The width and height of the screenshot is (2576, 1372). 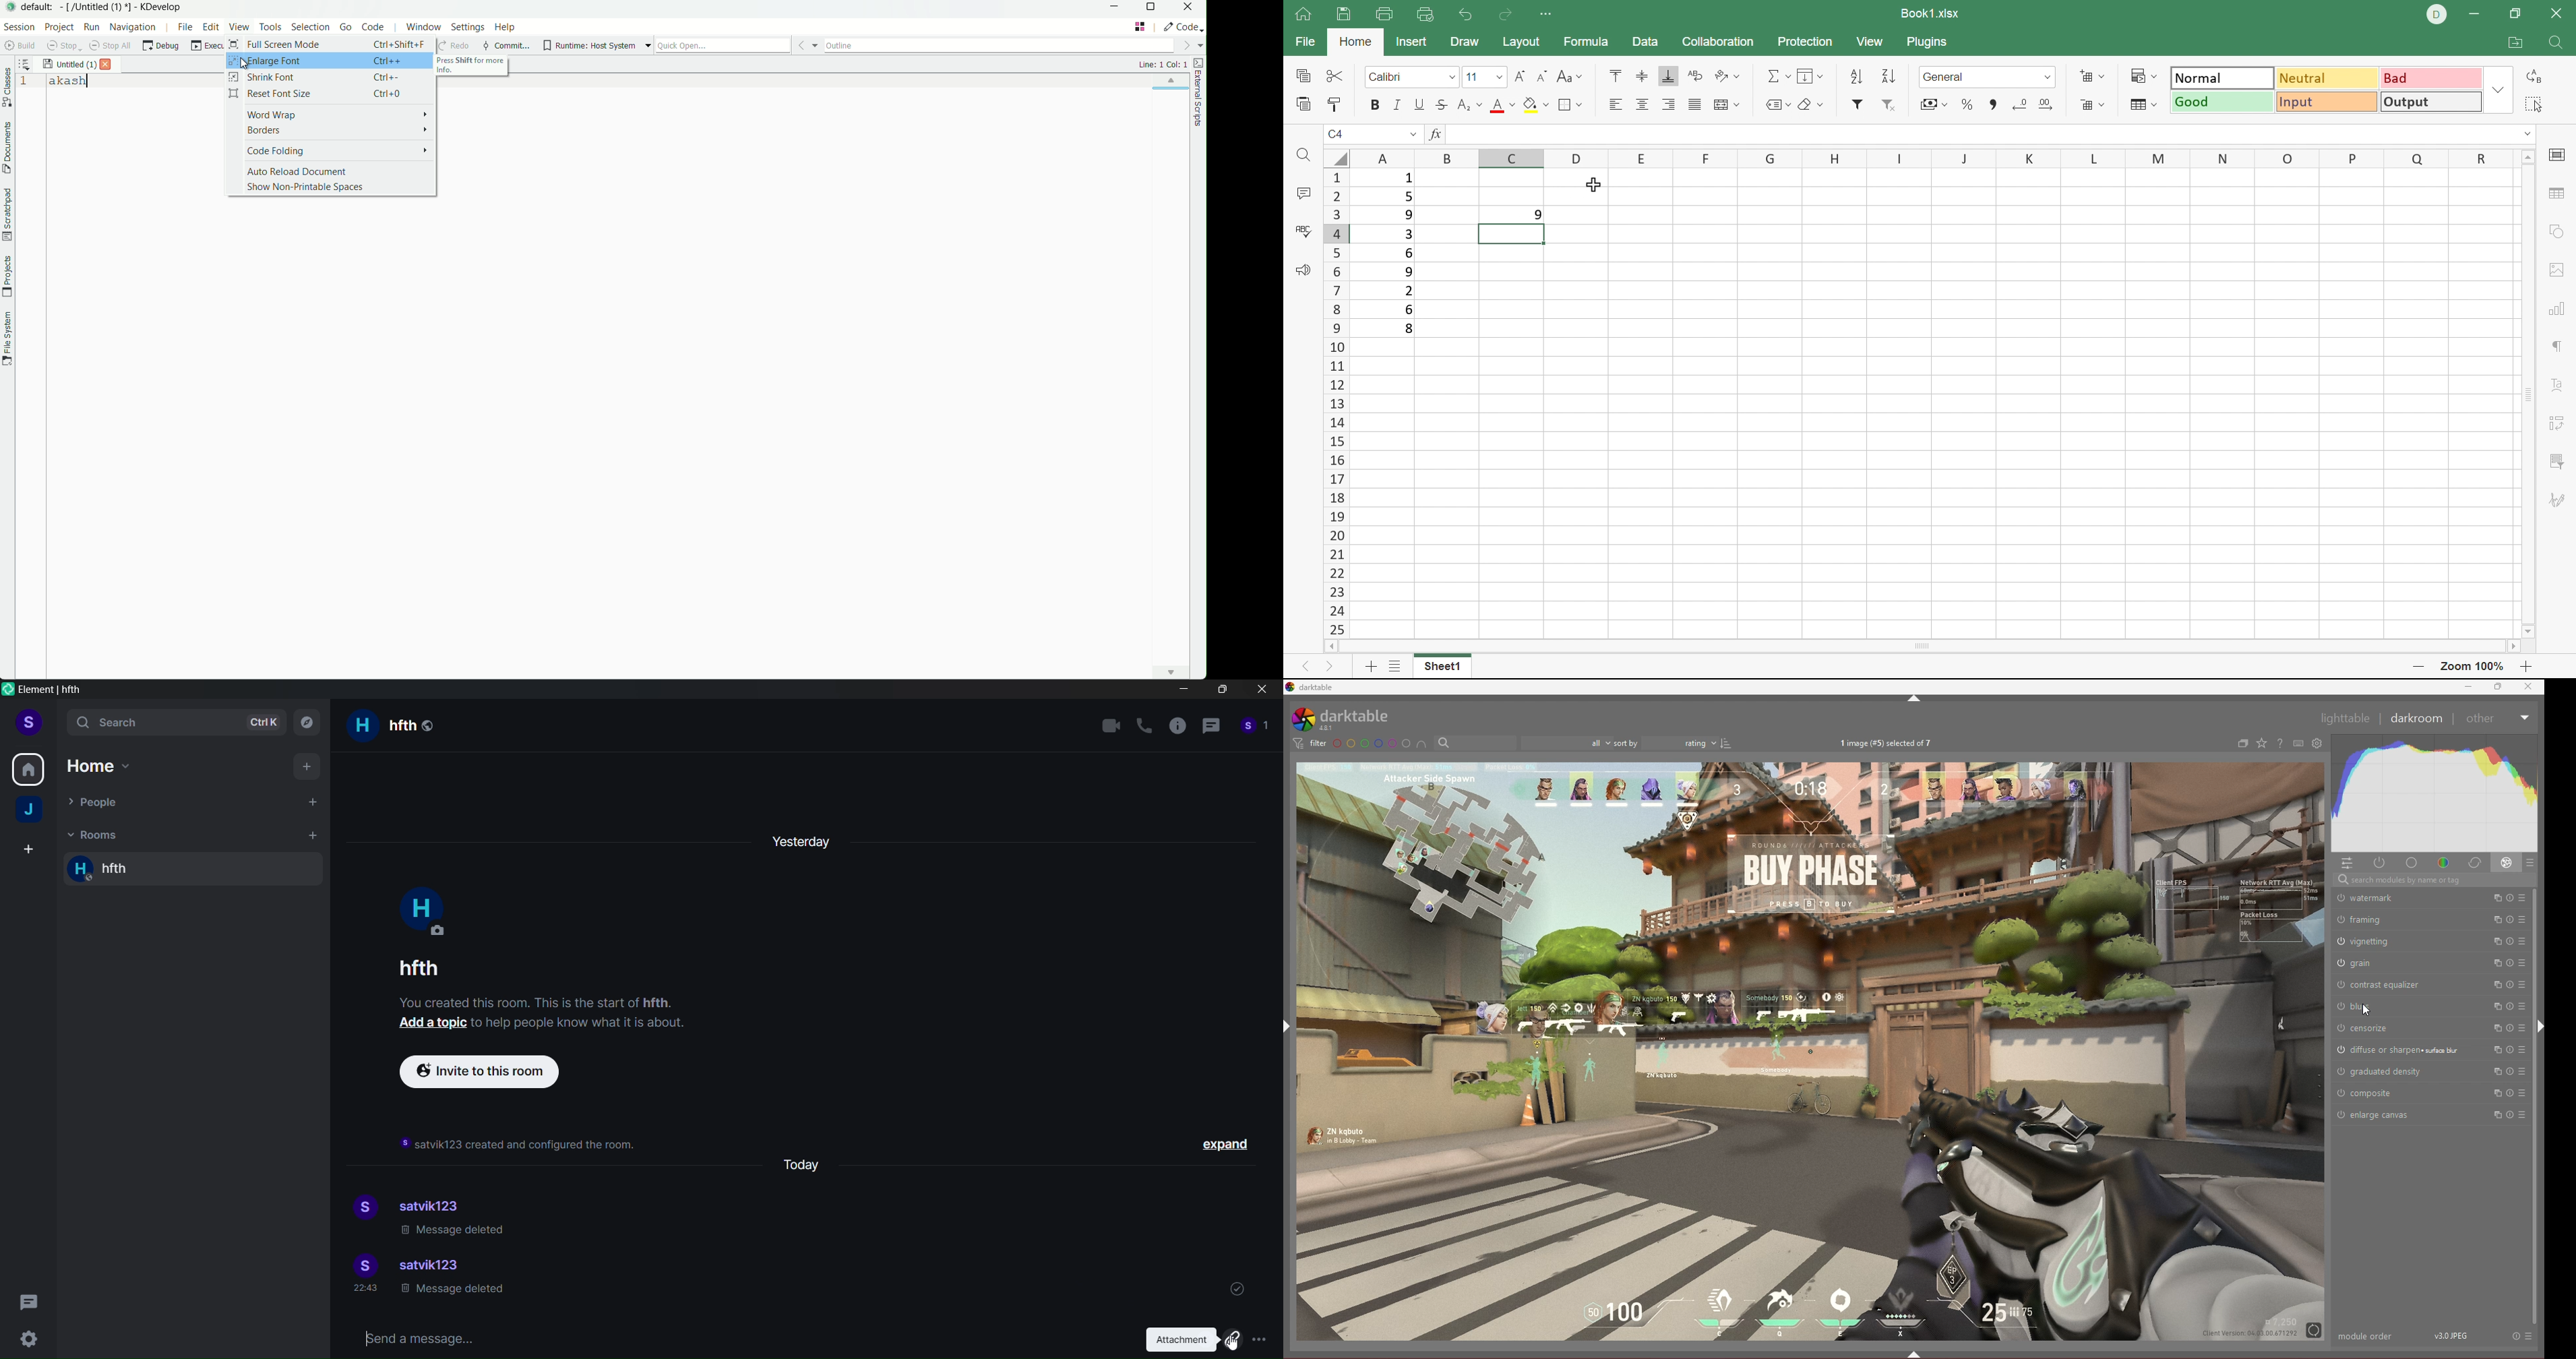 I want to click on stop, so click(x=63, y=46).